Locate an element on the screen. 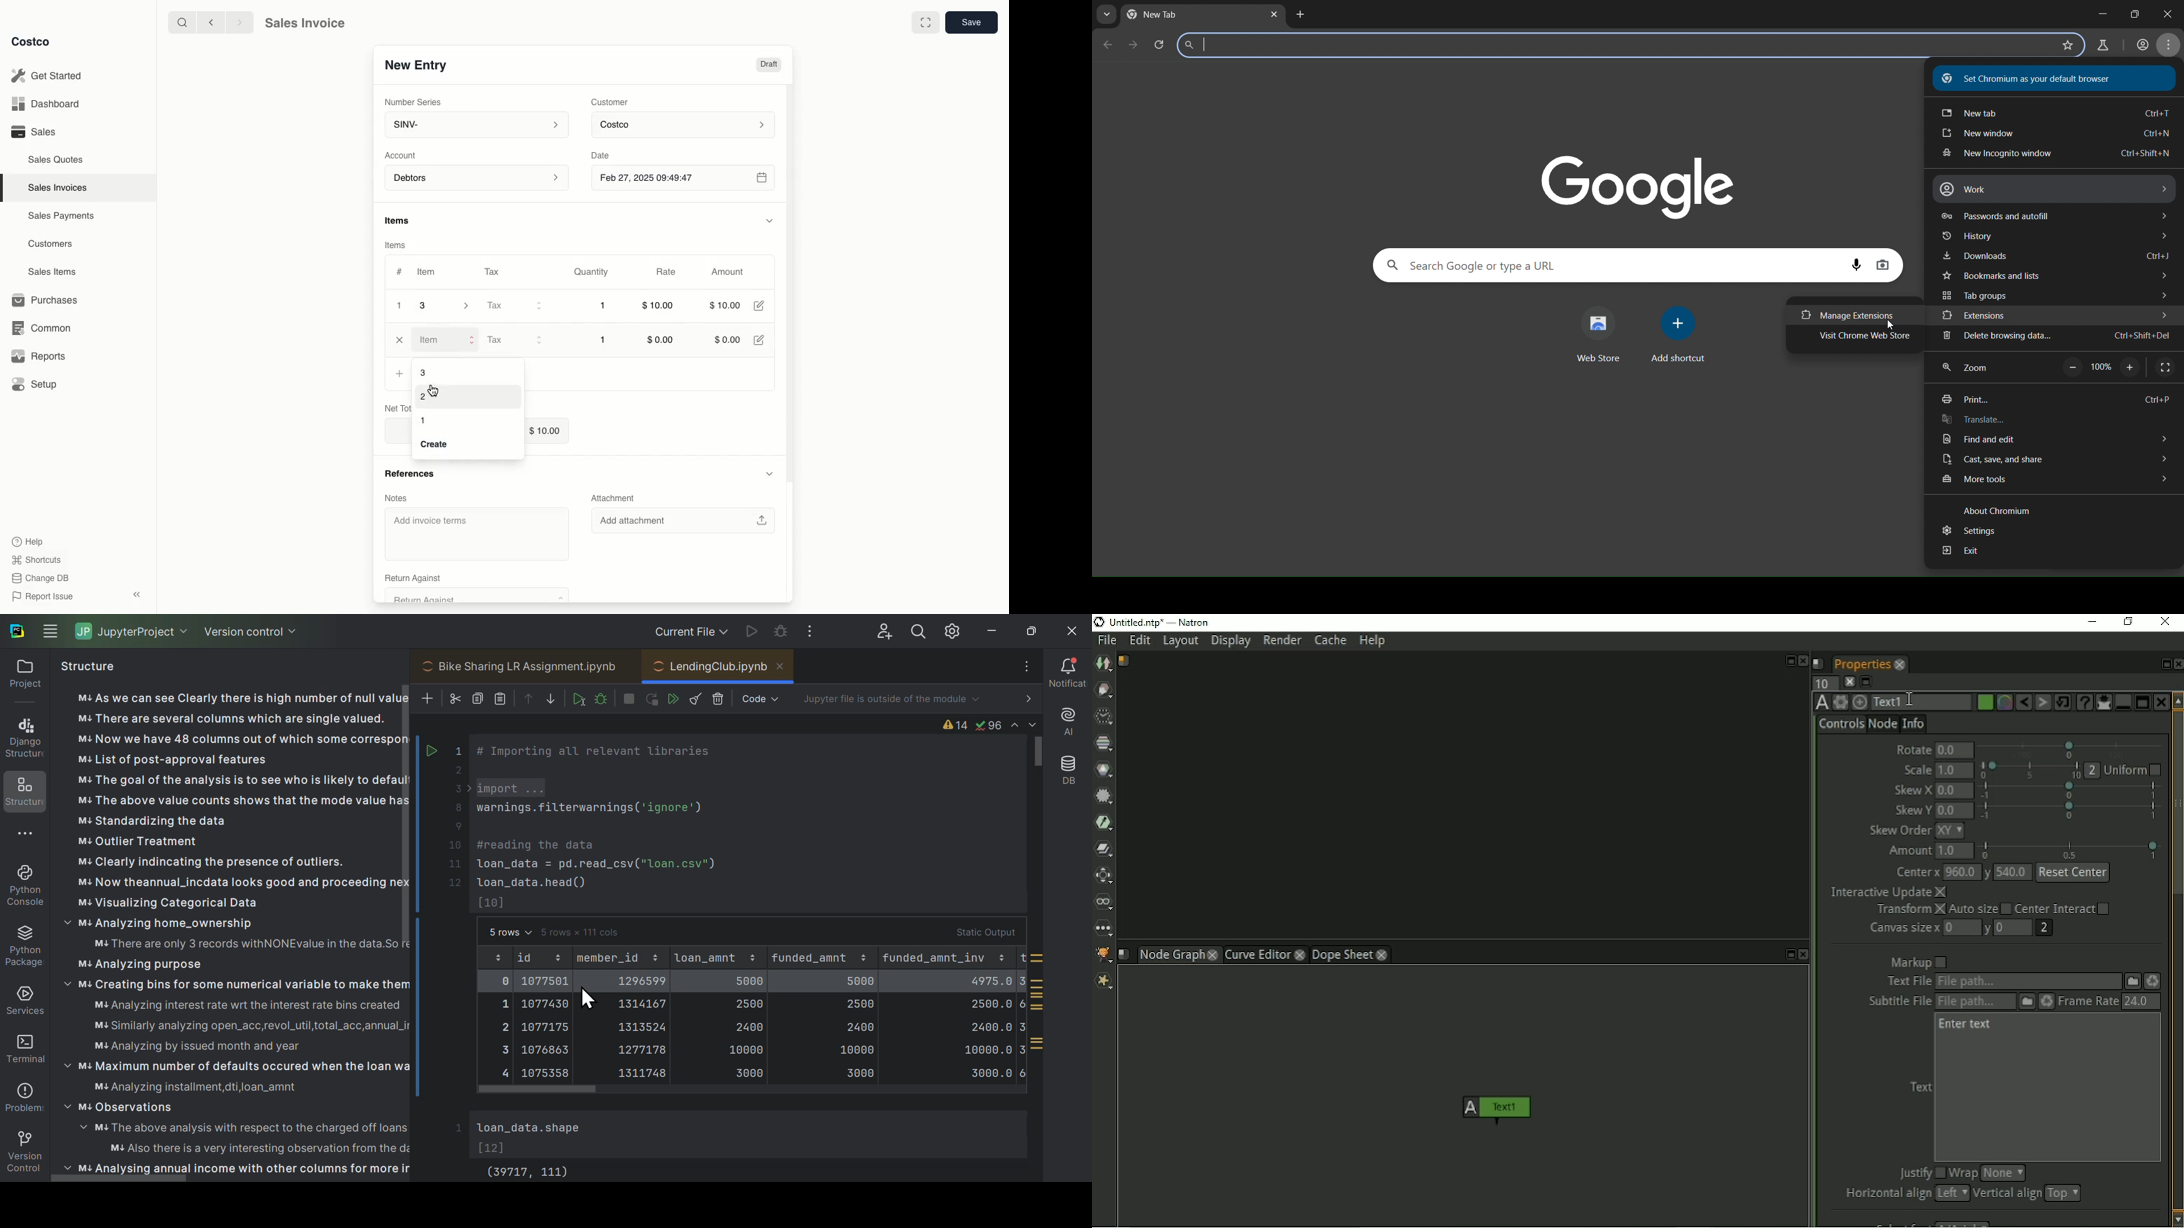 The image size is (2184, 1232). 1 is located at coordinates (425, 421).